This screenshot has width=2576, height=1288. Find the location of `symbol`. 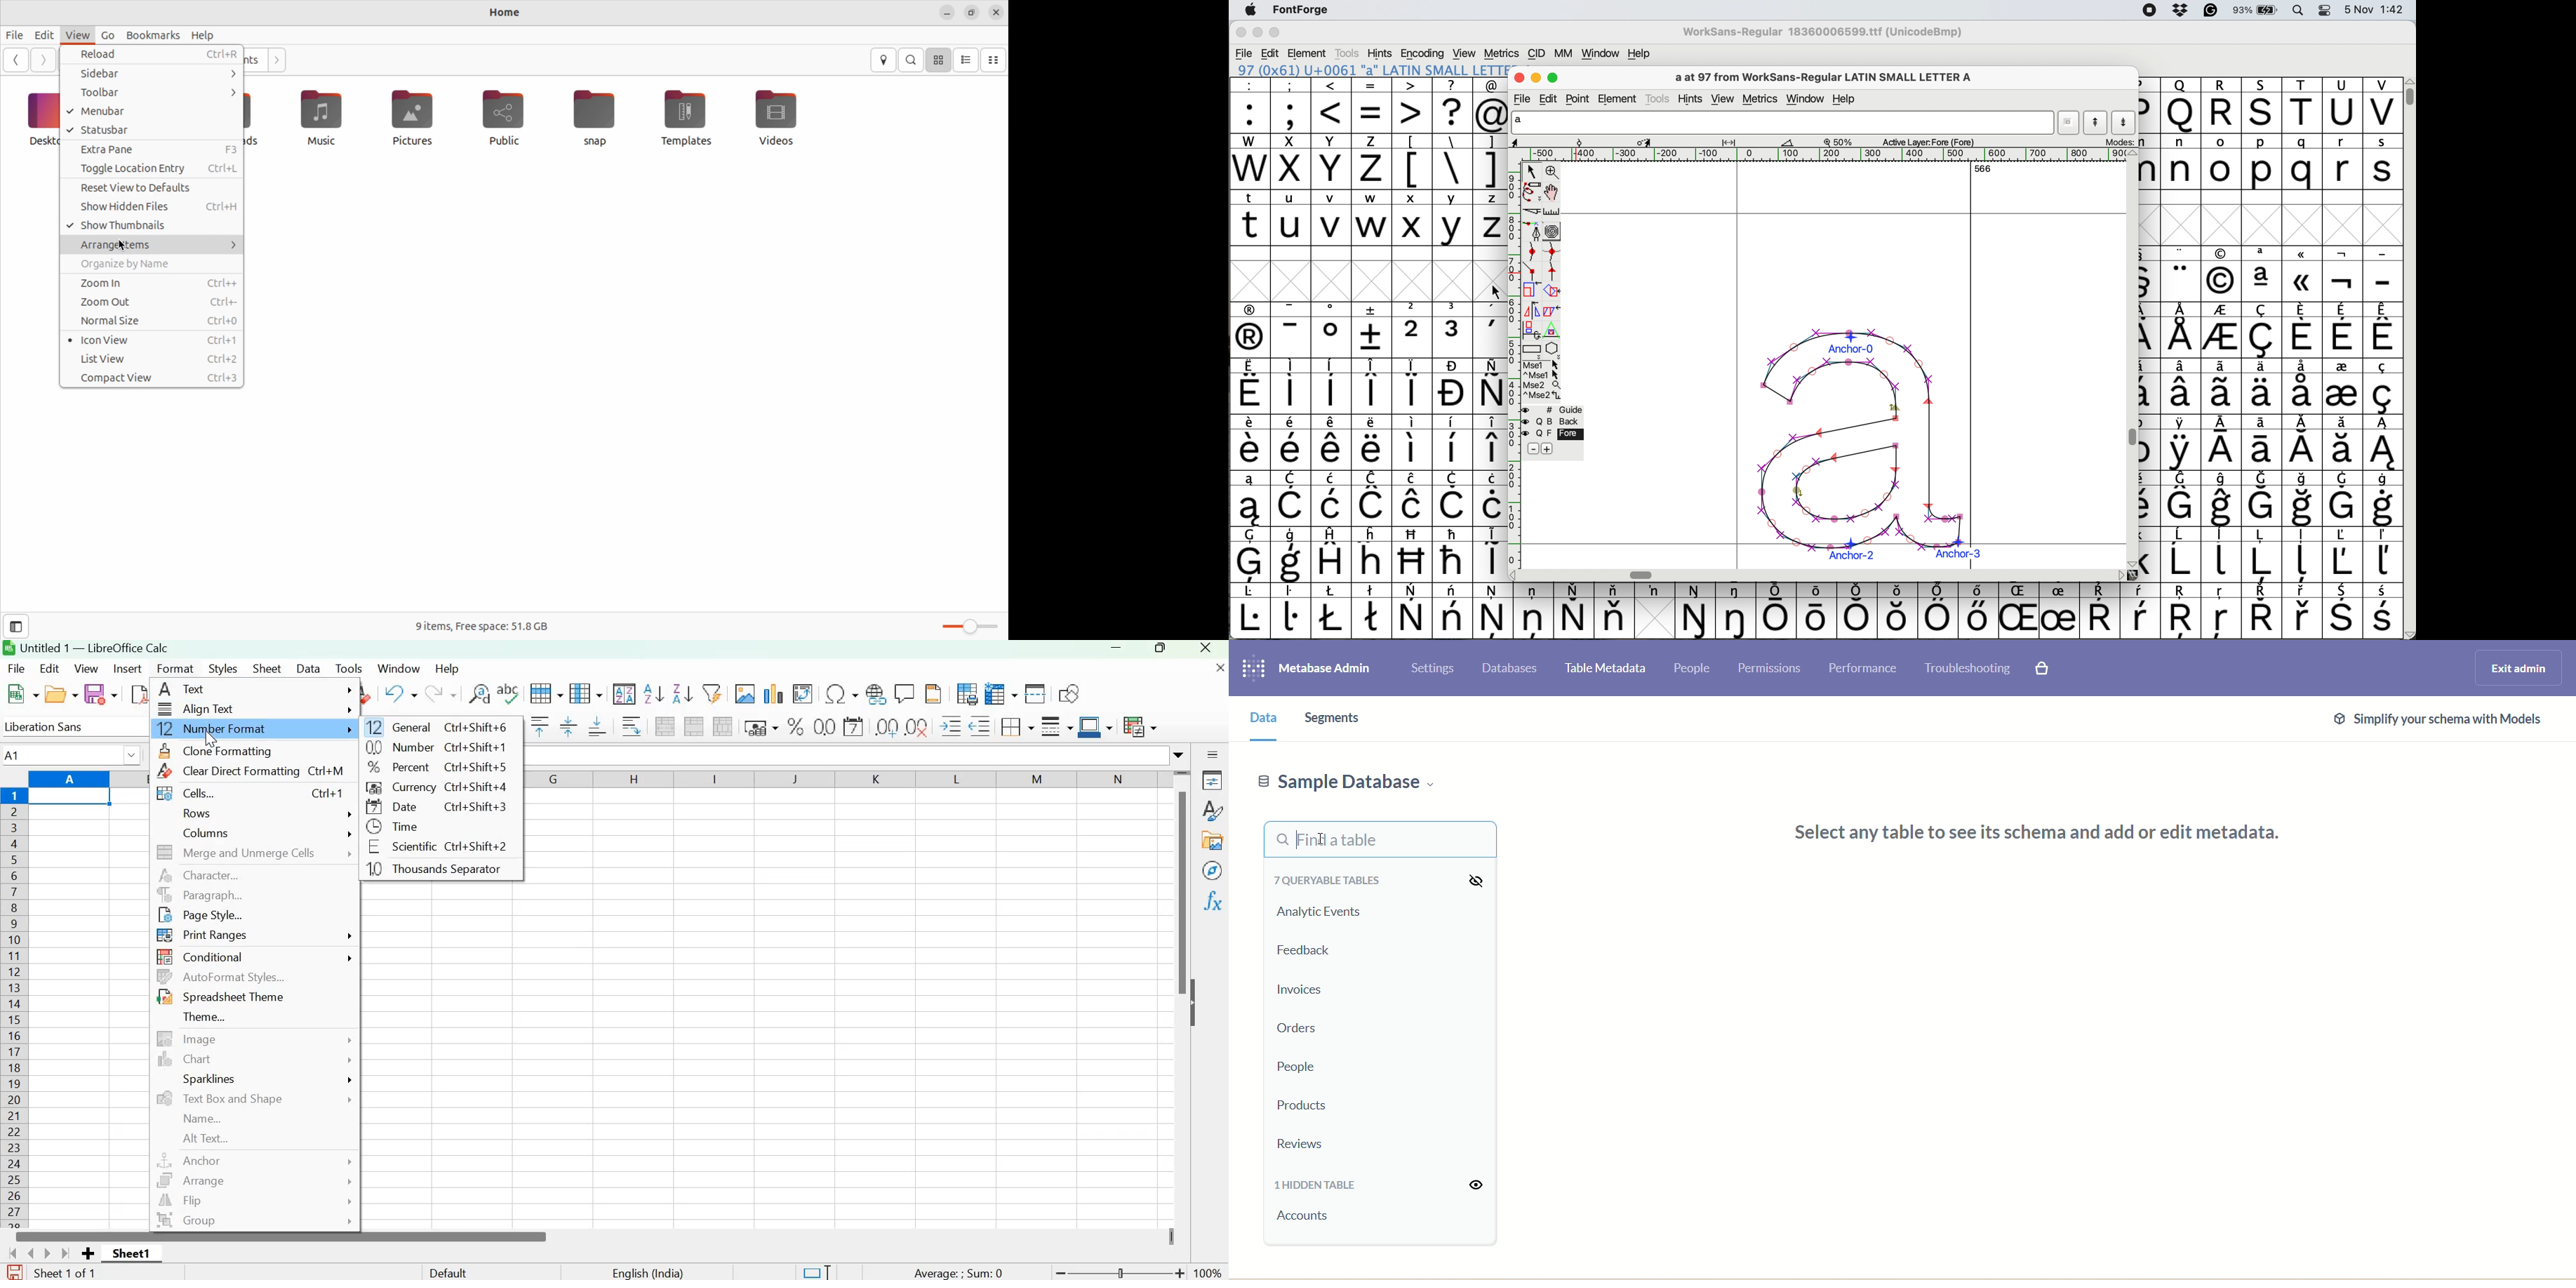

symbol is located at coordinates (1452, 443).